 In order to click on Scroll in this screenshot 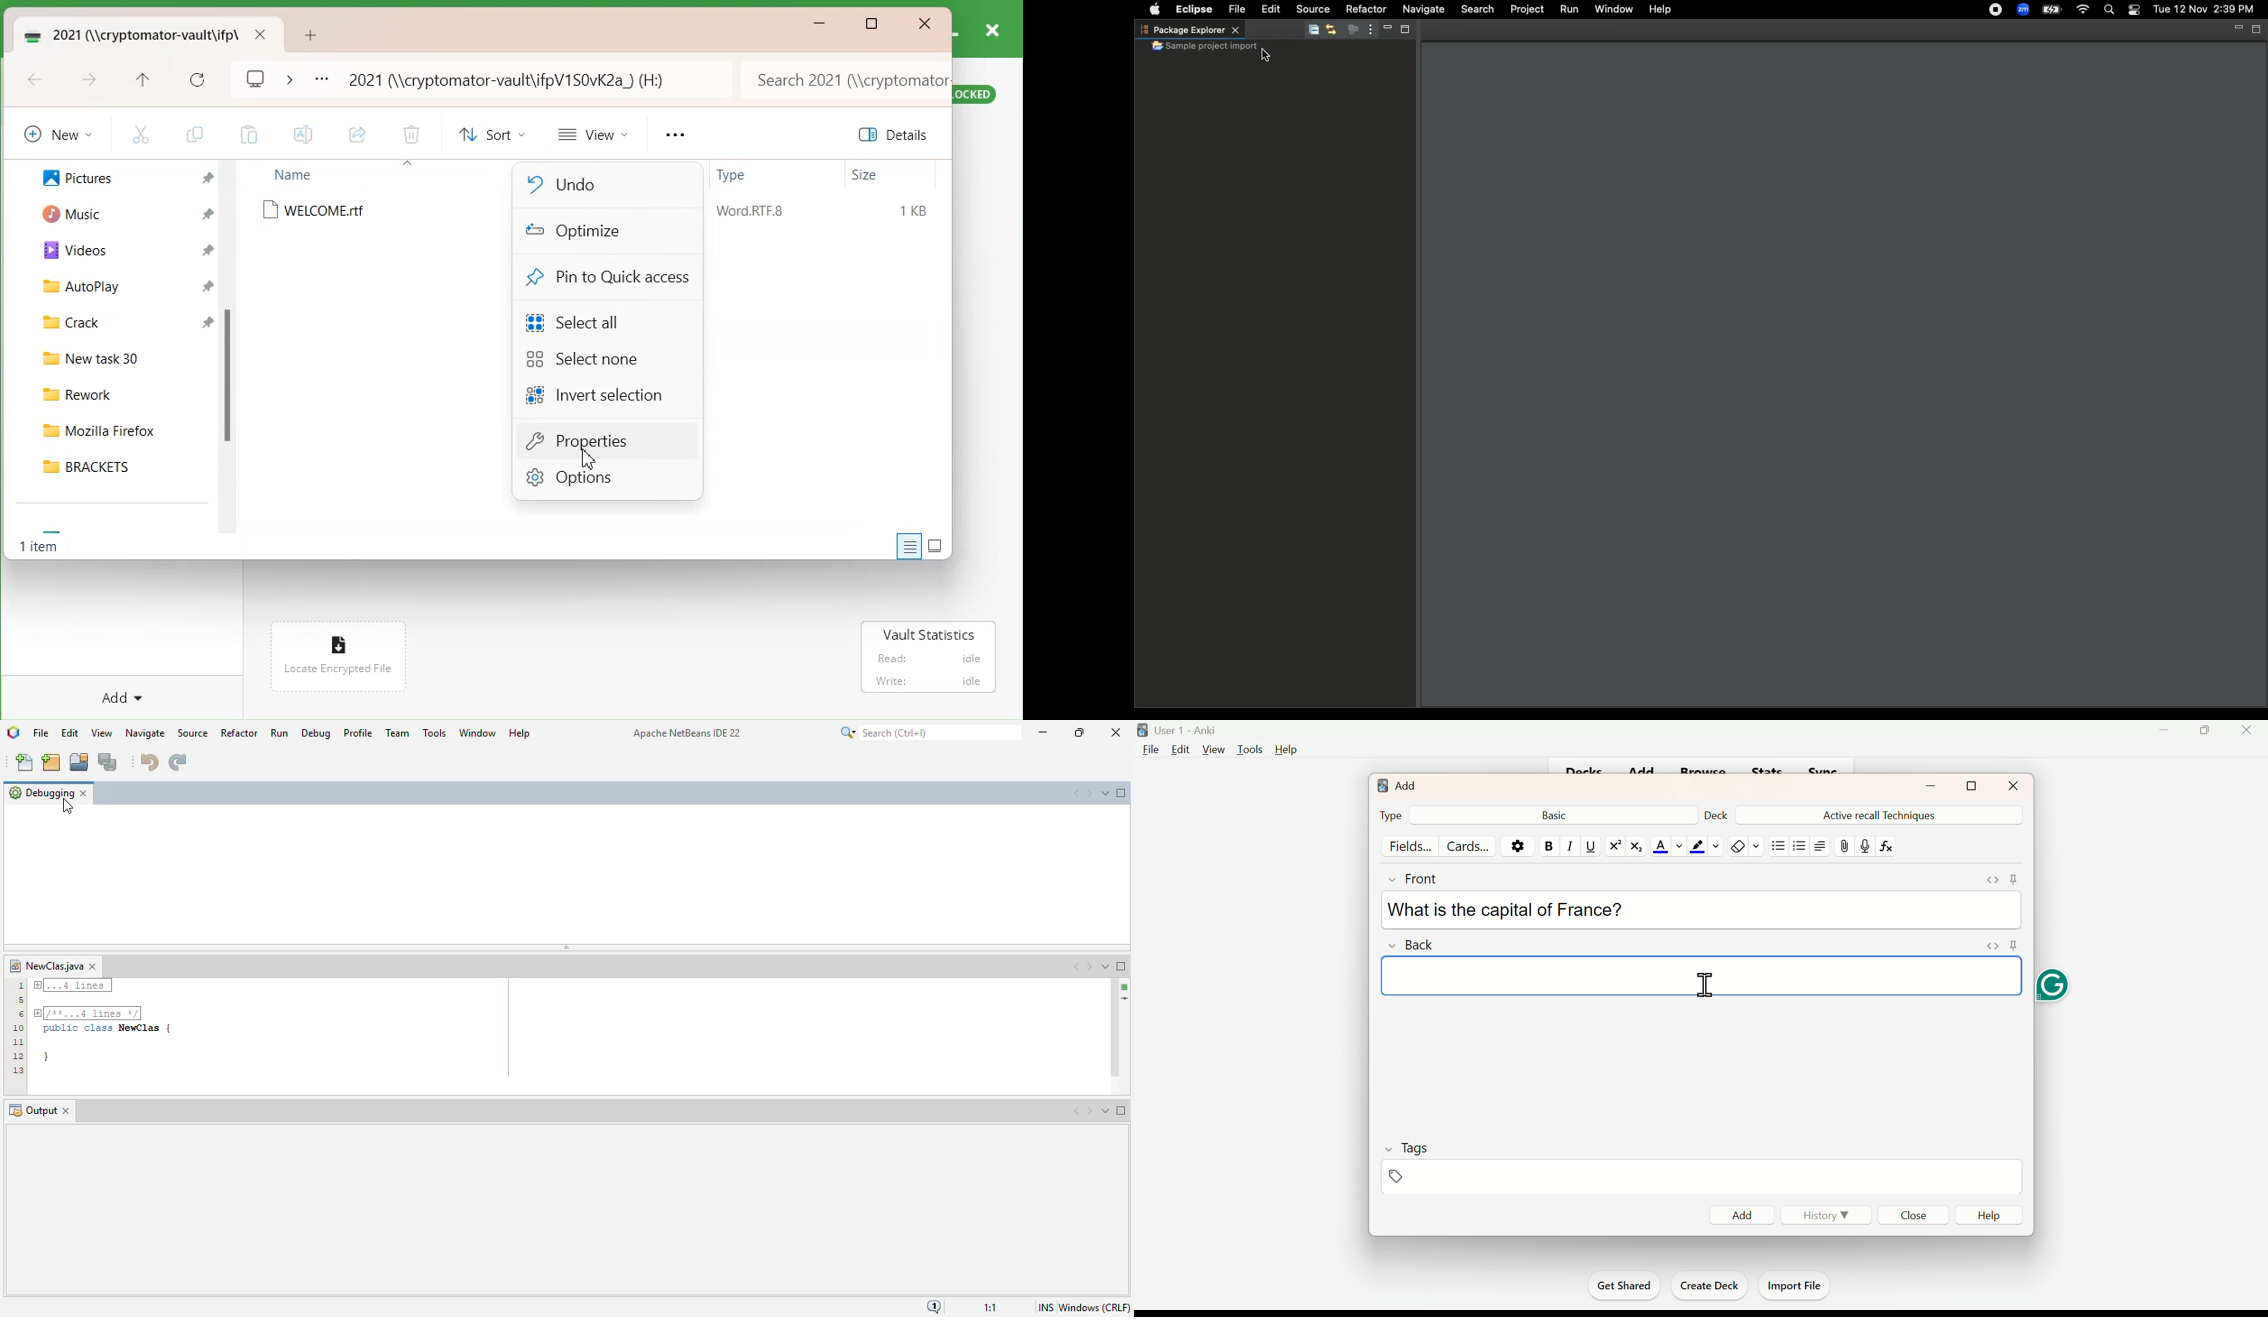, I will do `click(232, 353)`.